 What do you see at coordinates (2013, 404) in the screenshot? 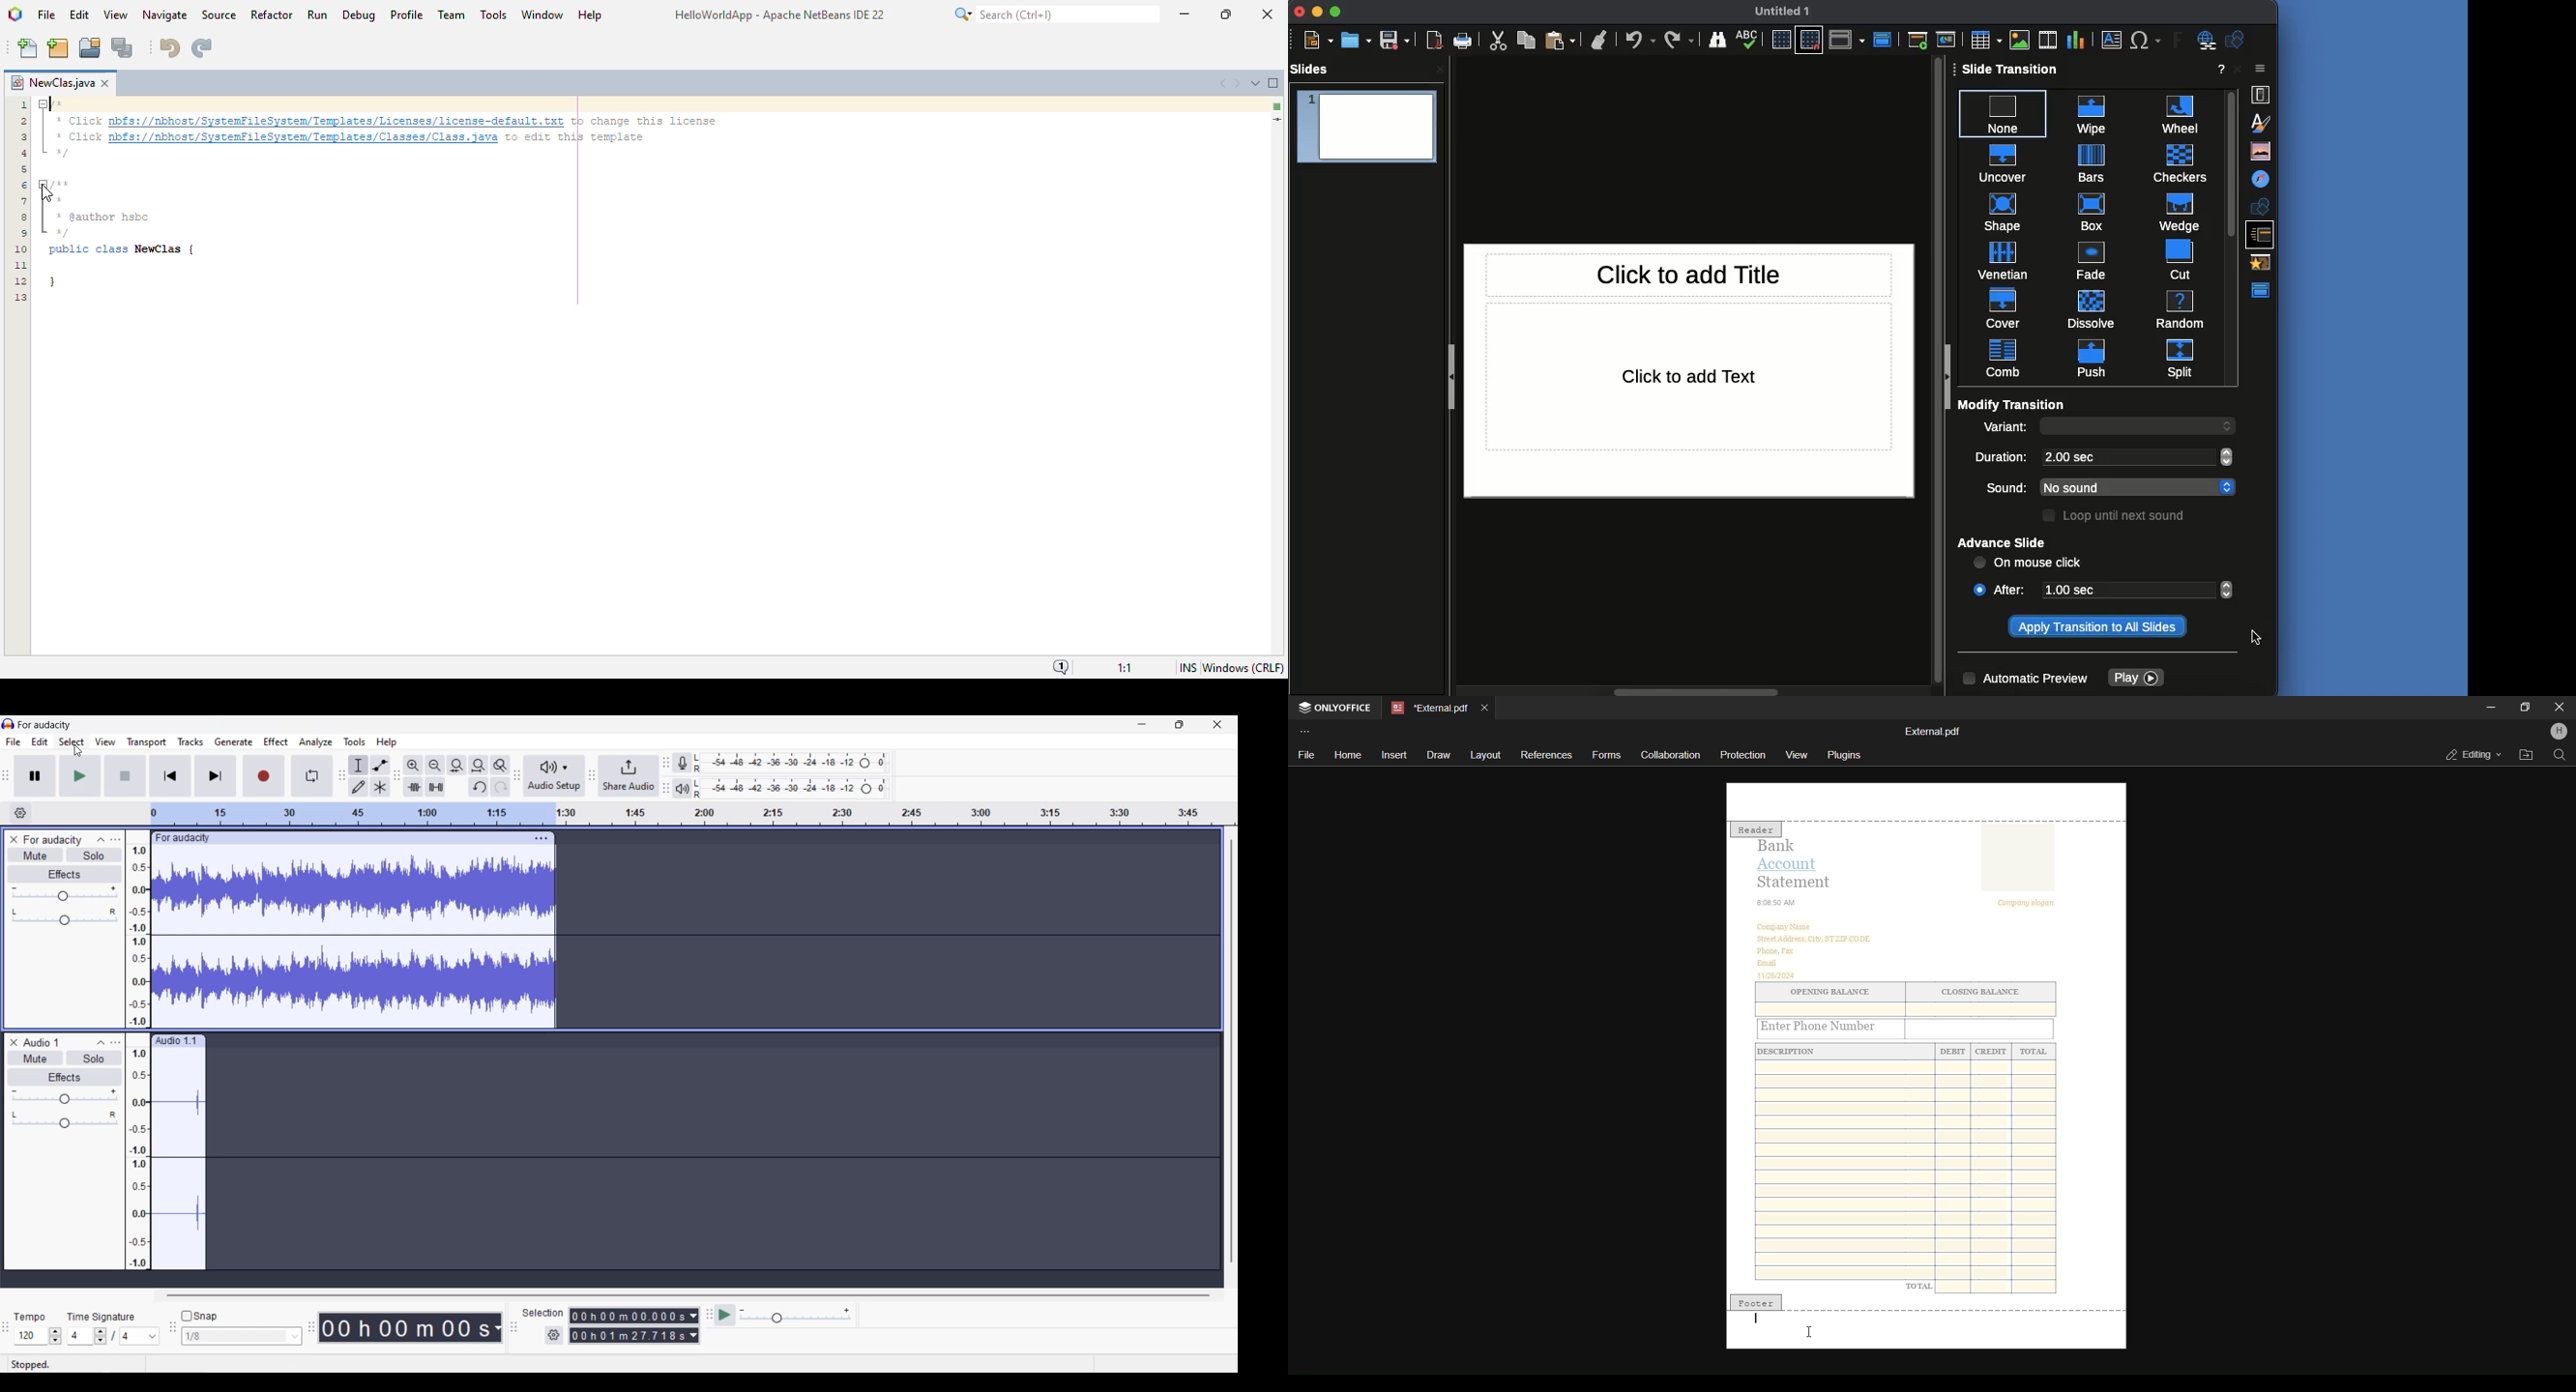
I see `Modify transition` at bounding box center [2013, 404].